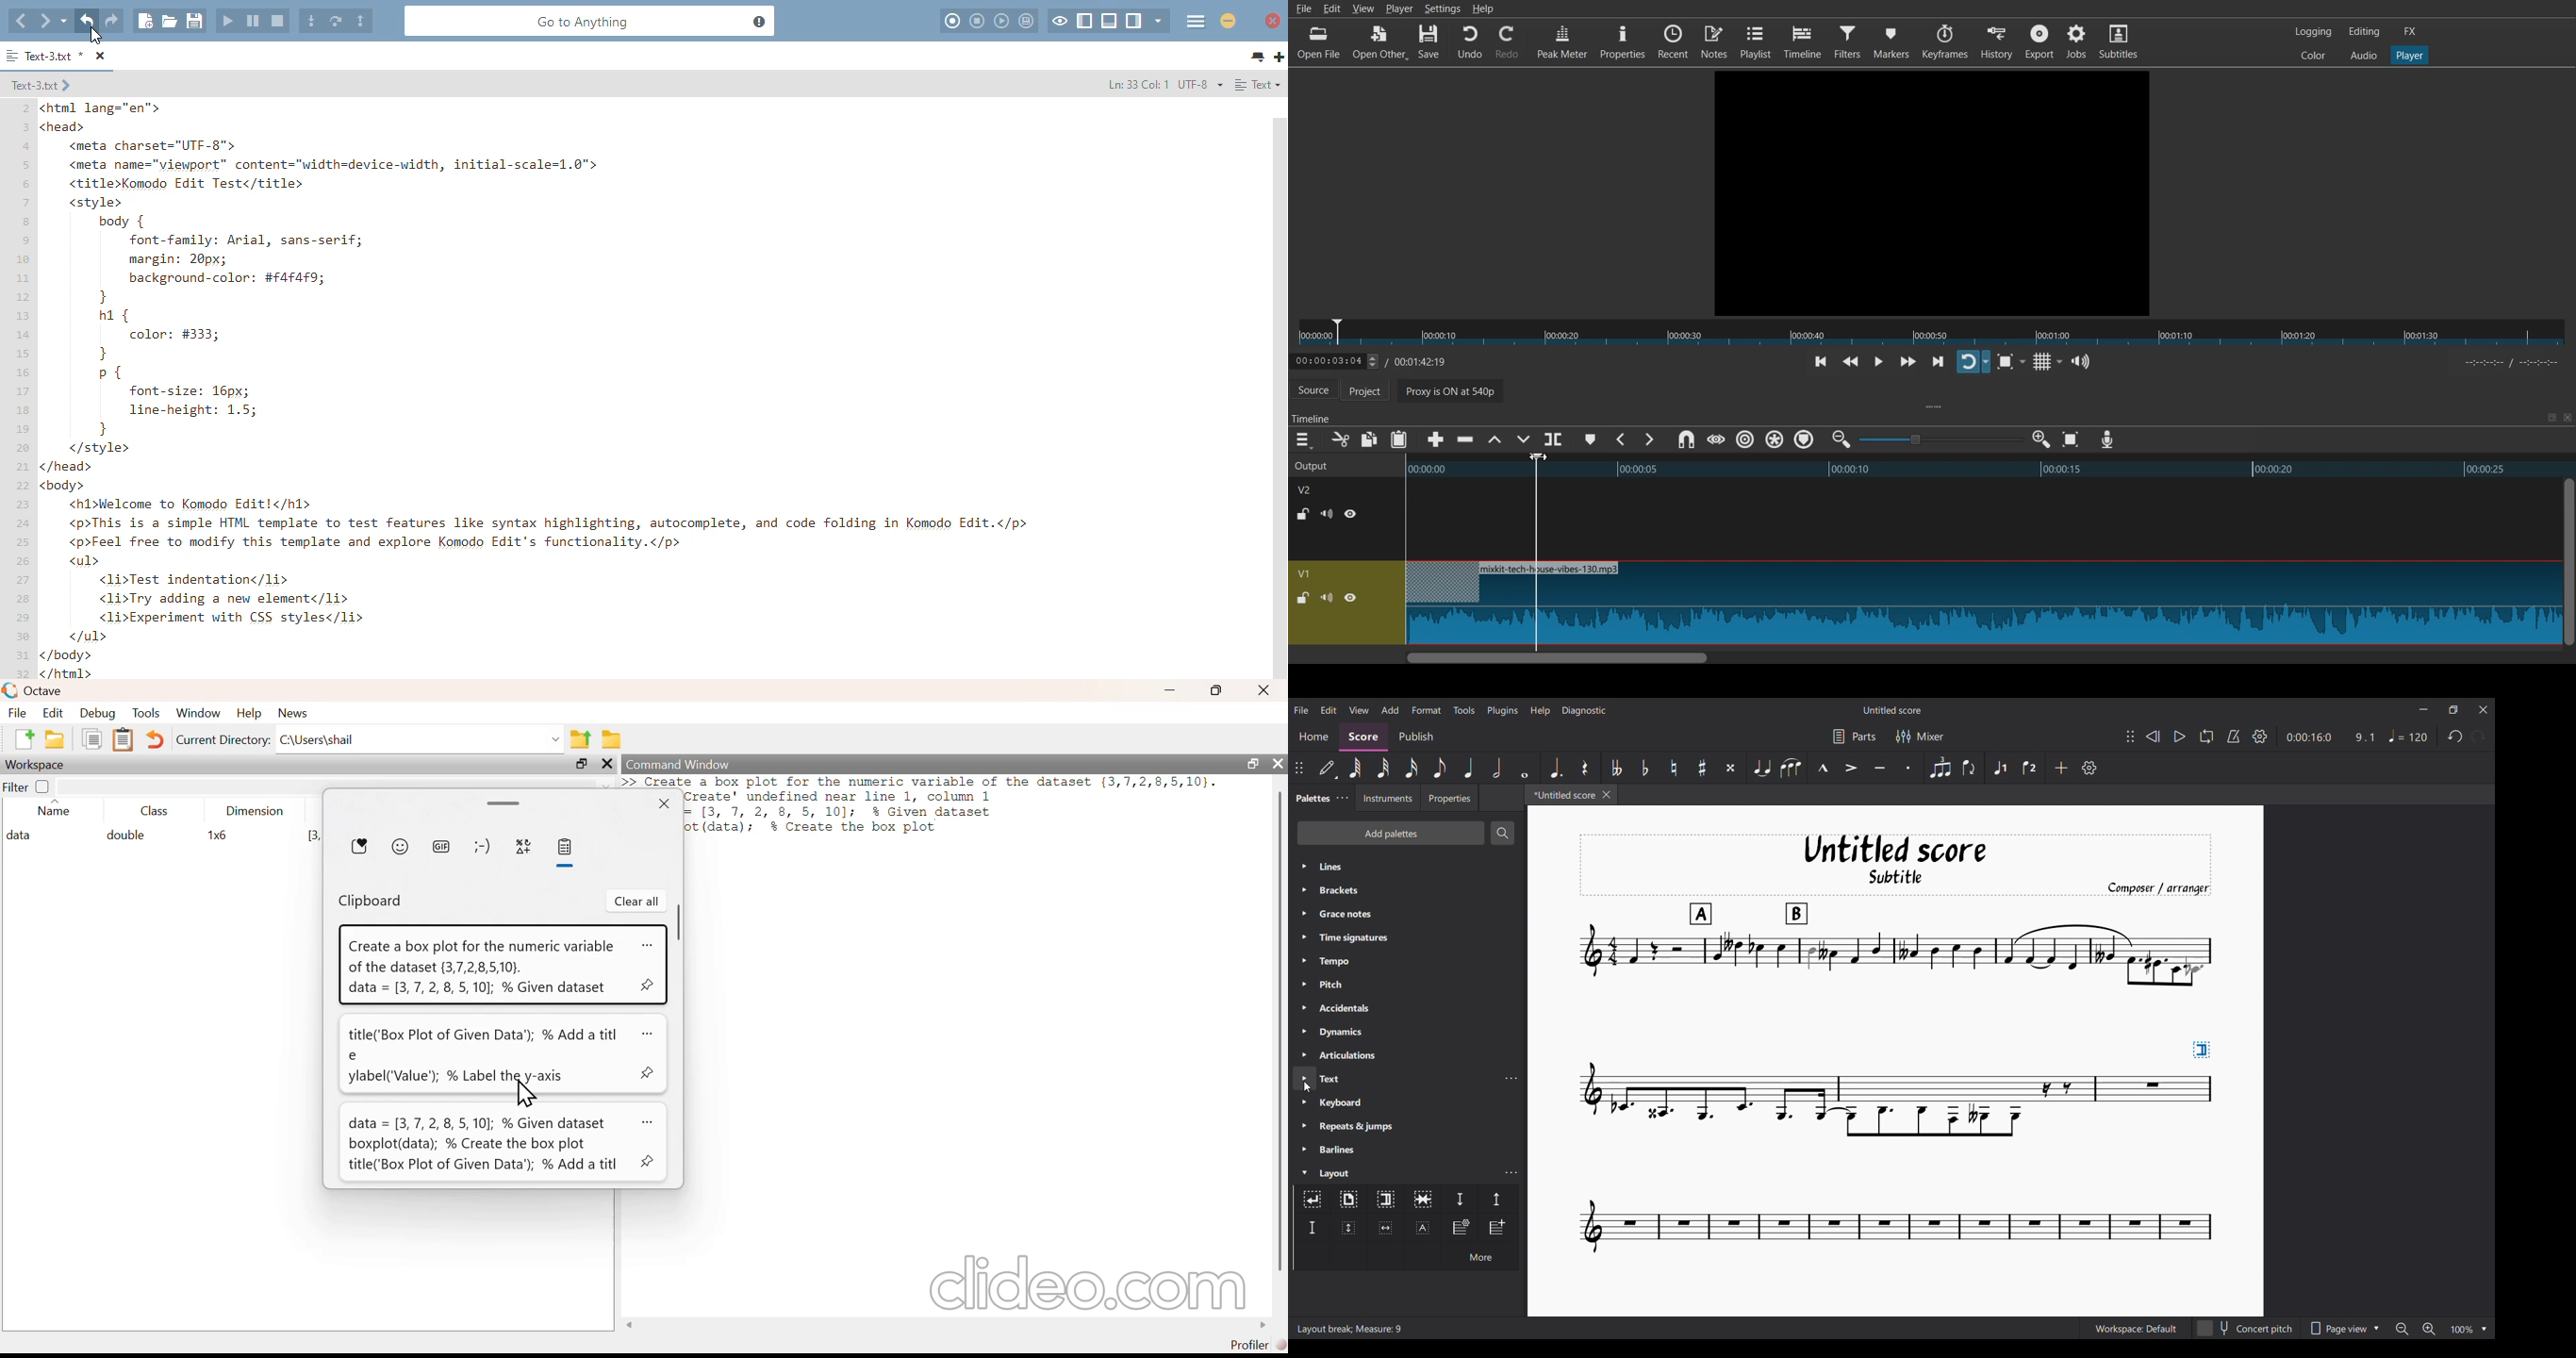 The image size is (2576, 1372). Describe the element at coordinates (652, 1033) in the screenshot. I see `more options` at that location.